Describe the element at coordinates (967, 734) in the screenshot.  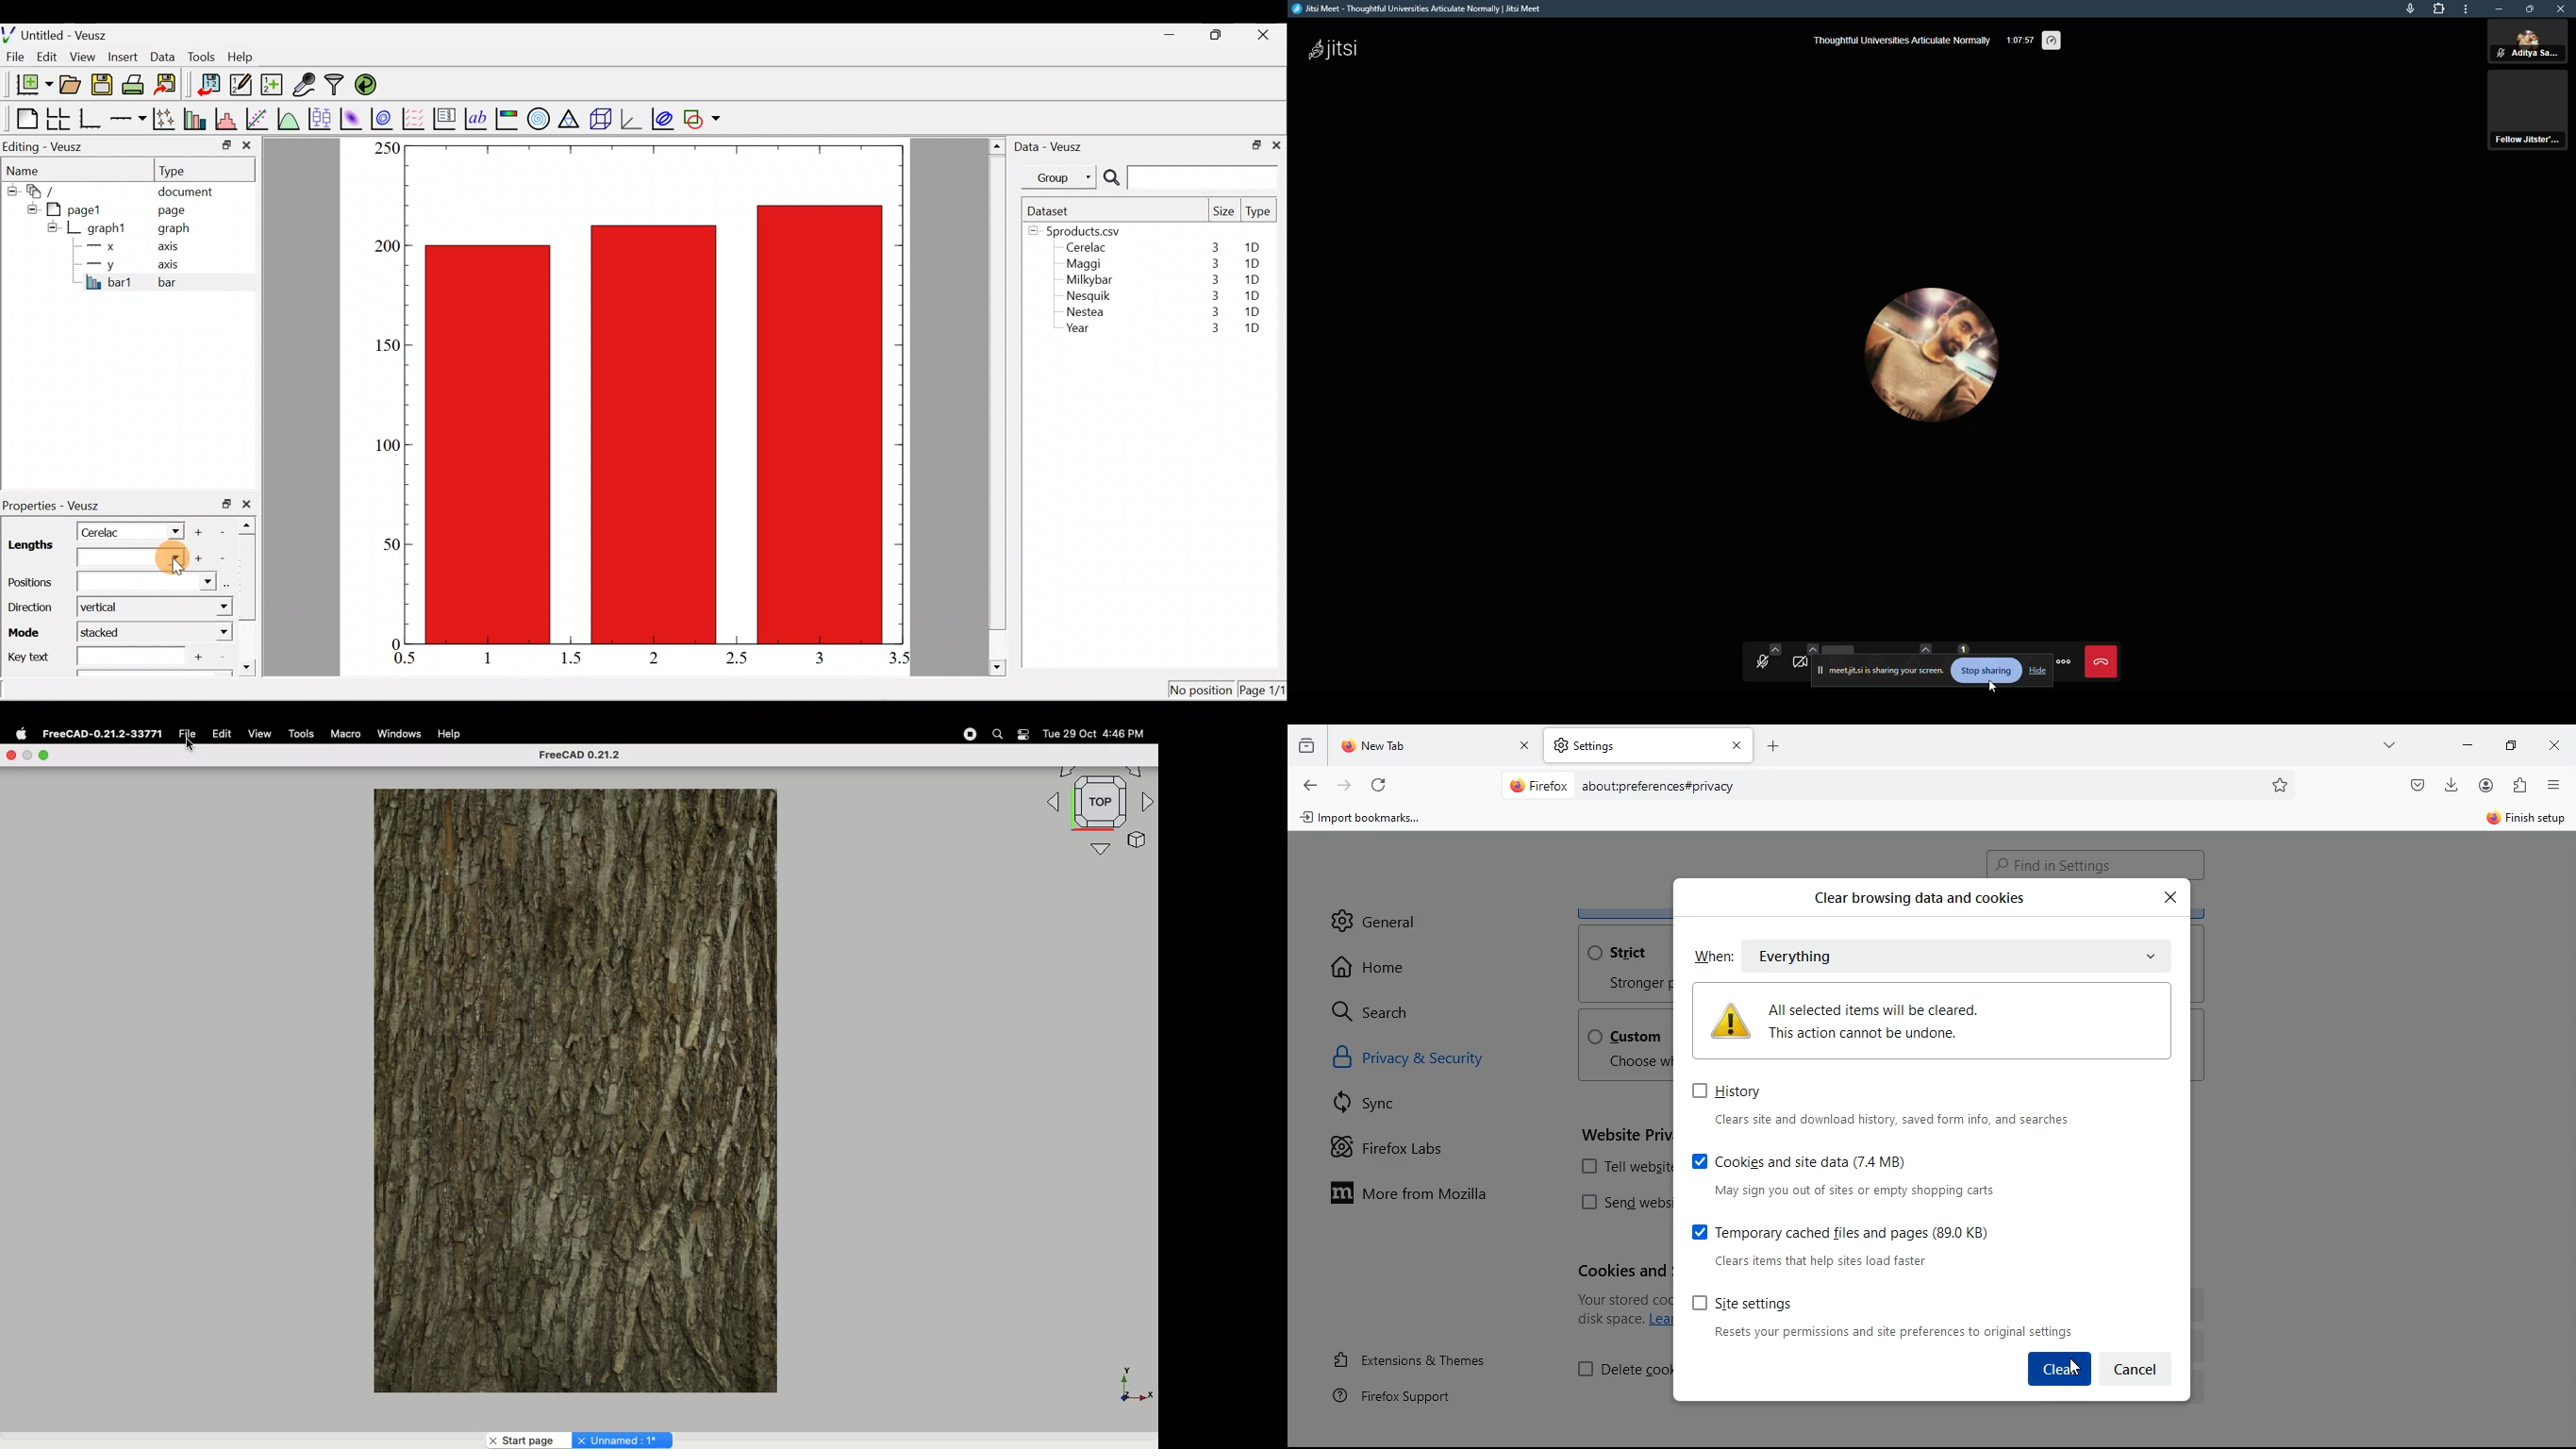
I see `Record` at that location.